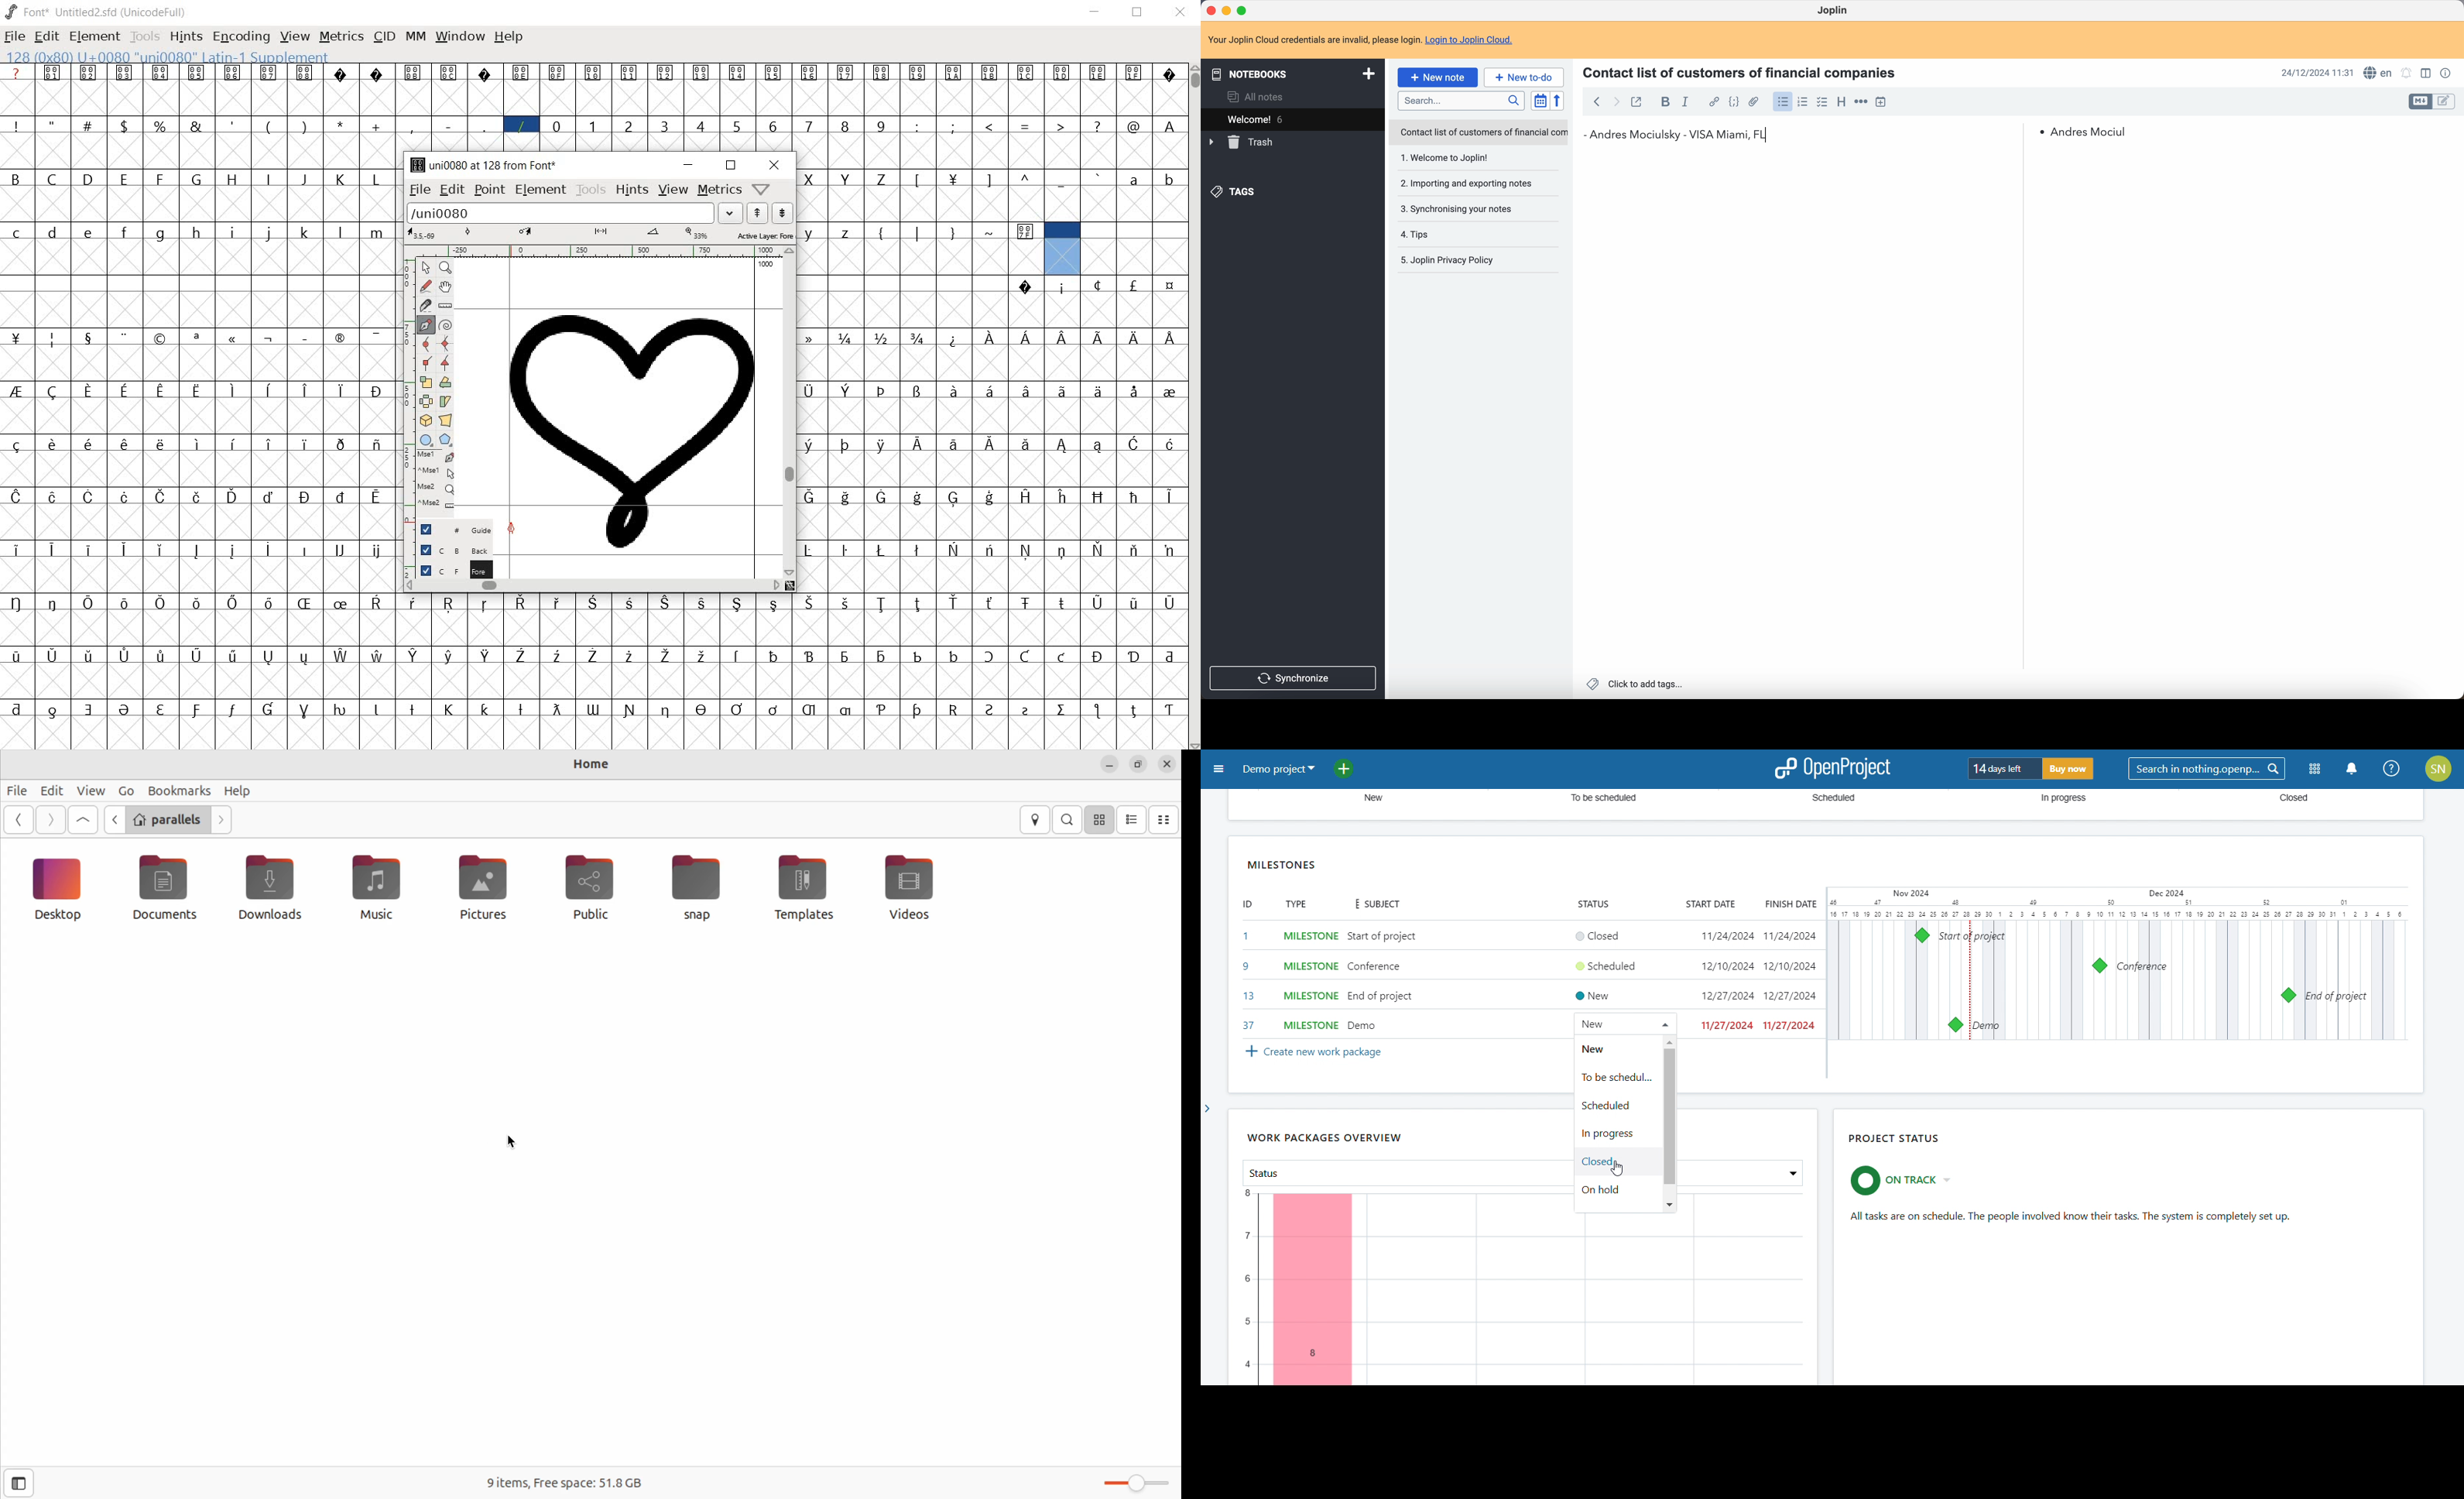 The height and width of the screenshot is (1512, 2464). What do you see at coordinates (2019, 212) in the screenshot?
I see `scroll bar` at bounding box center [2019, 212].